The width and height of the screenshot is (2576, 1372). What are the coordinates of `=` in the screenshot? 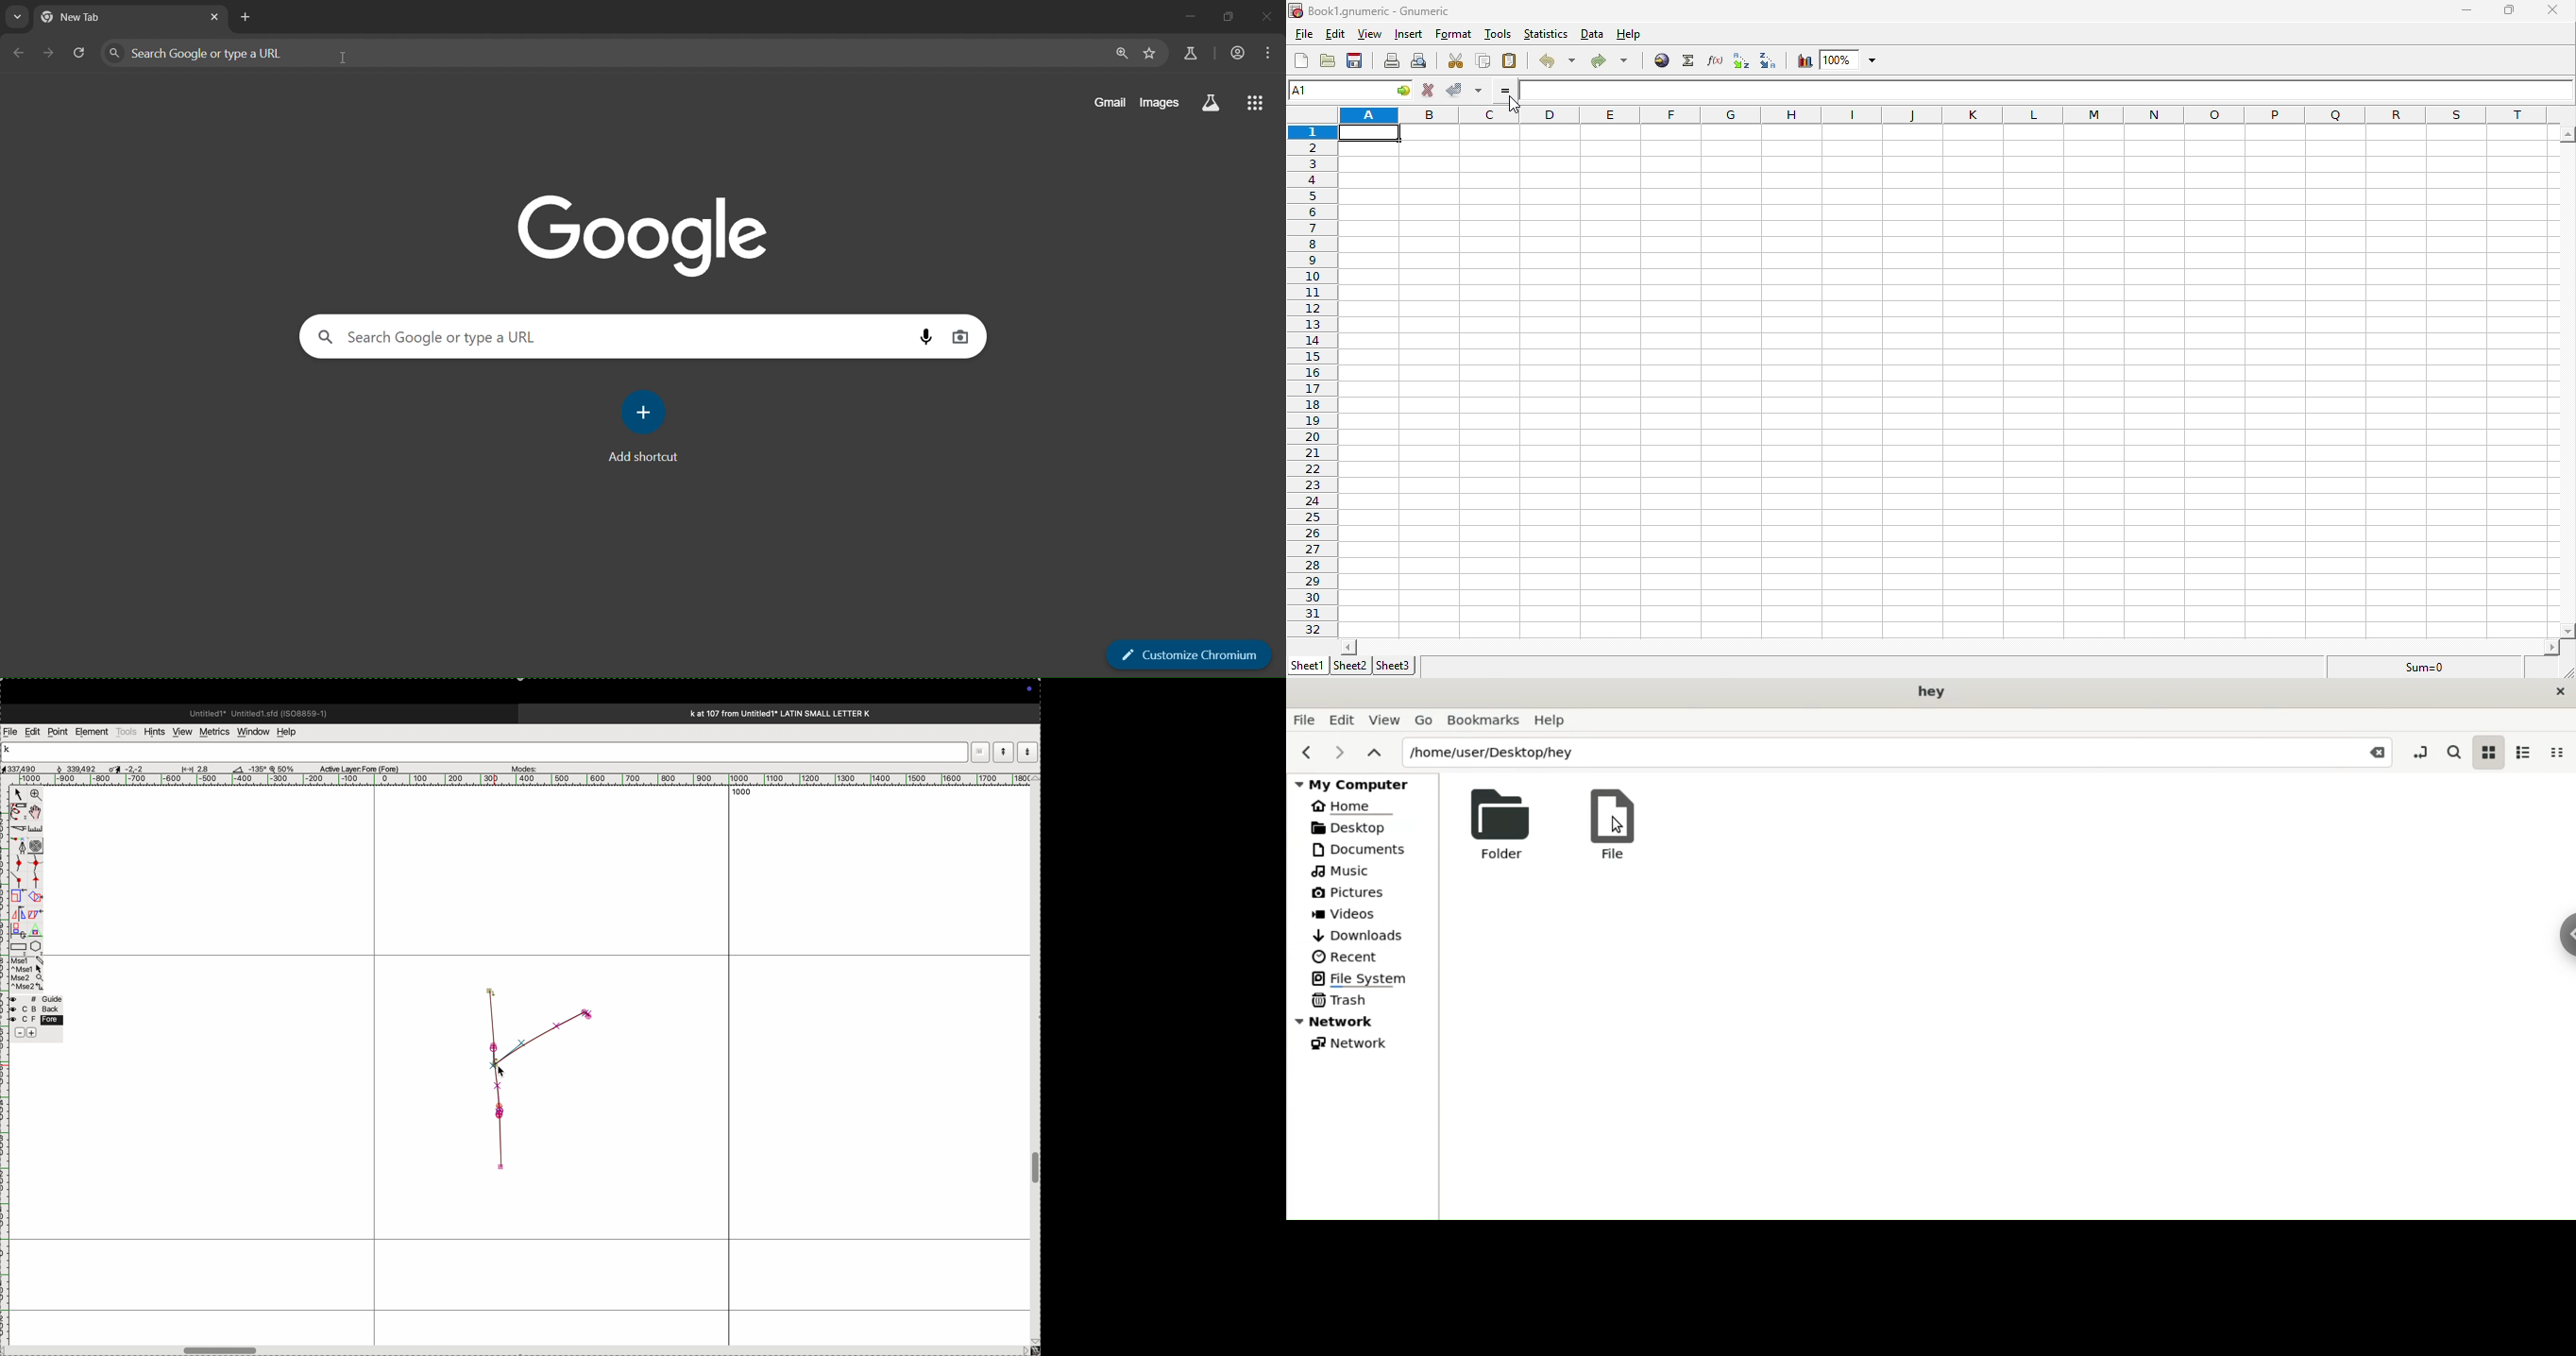 It's located at (1506, 91).